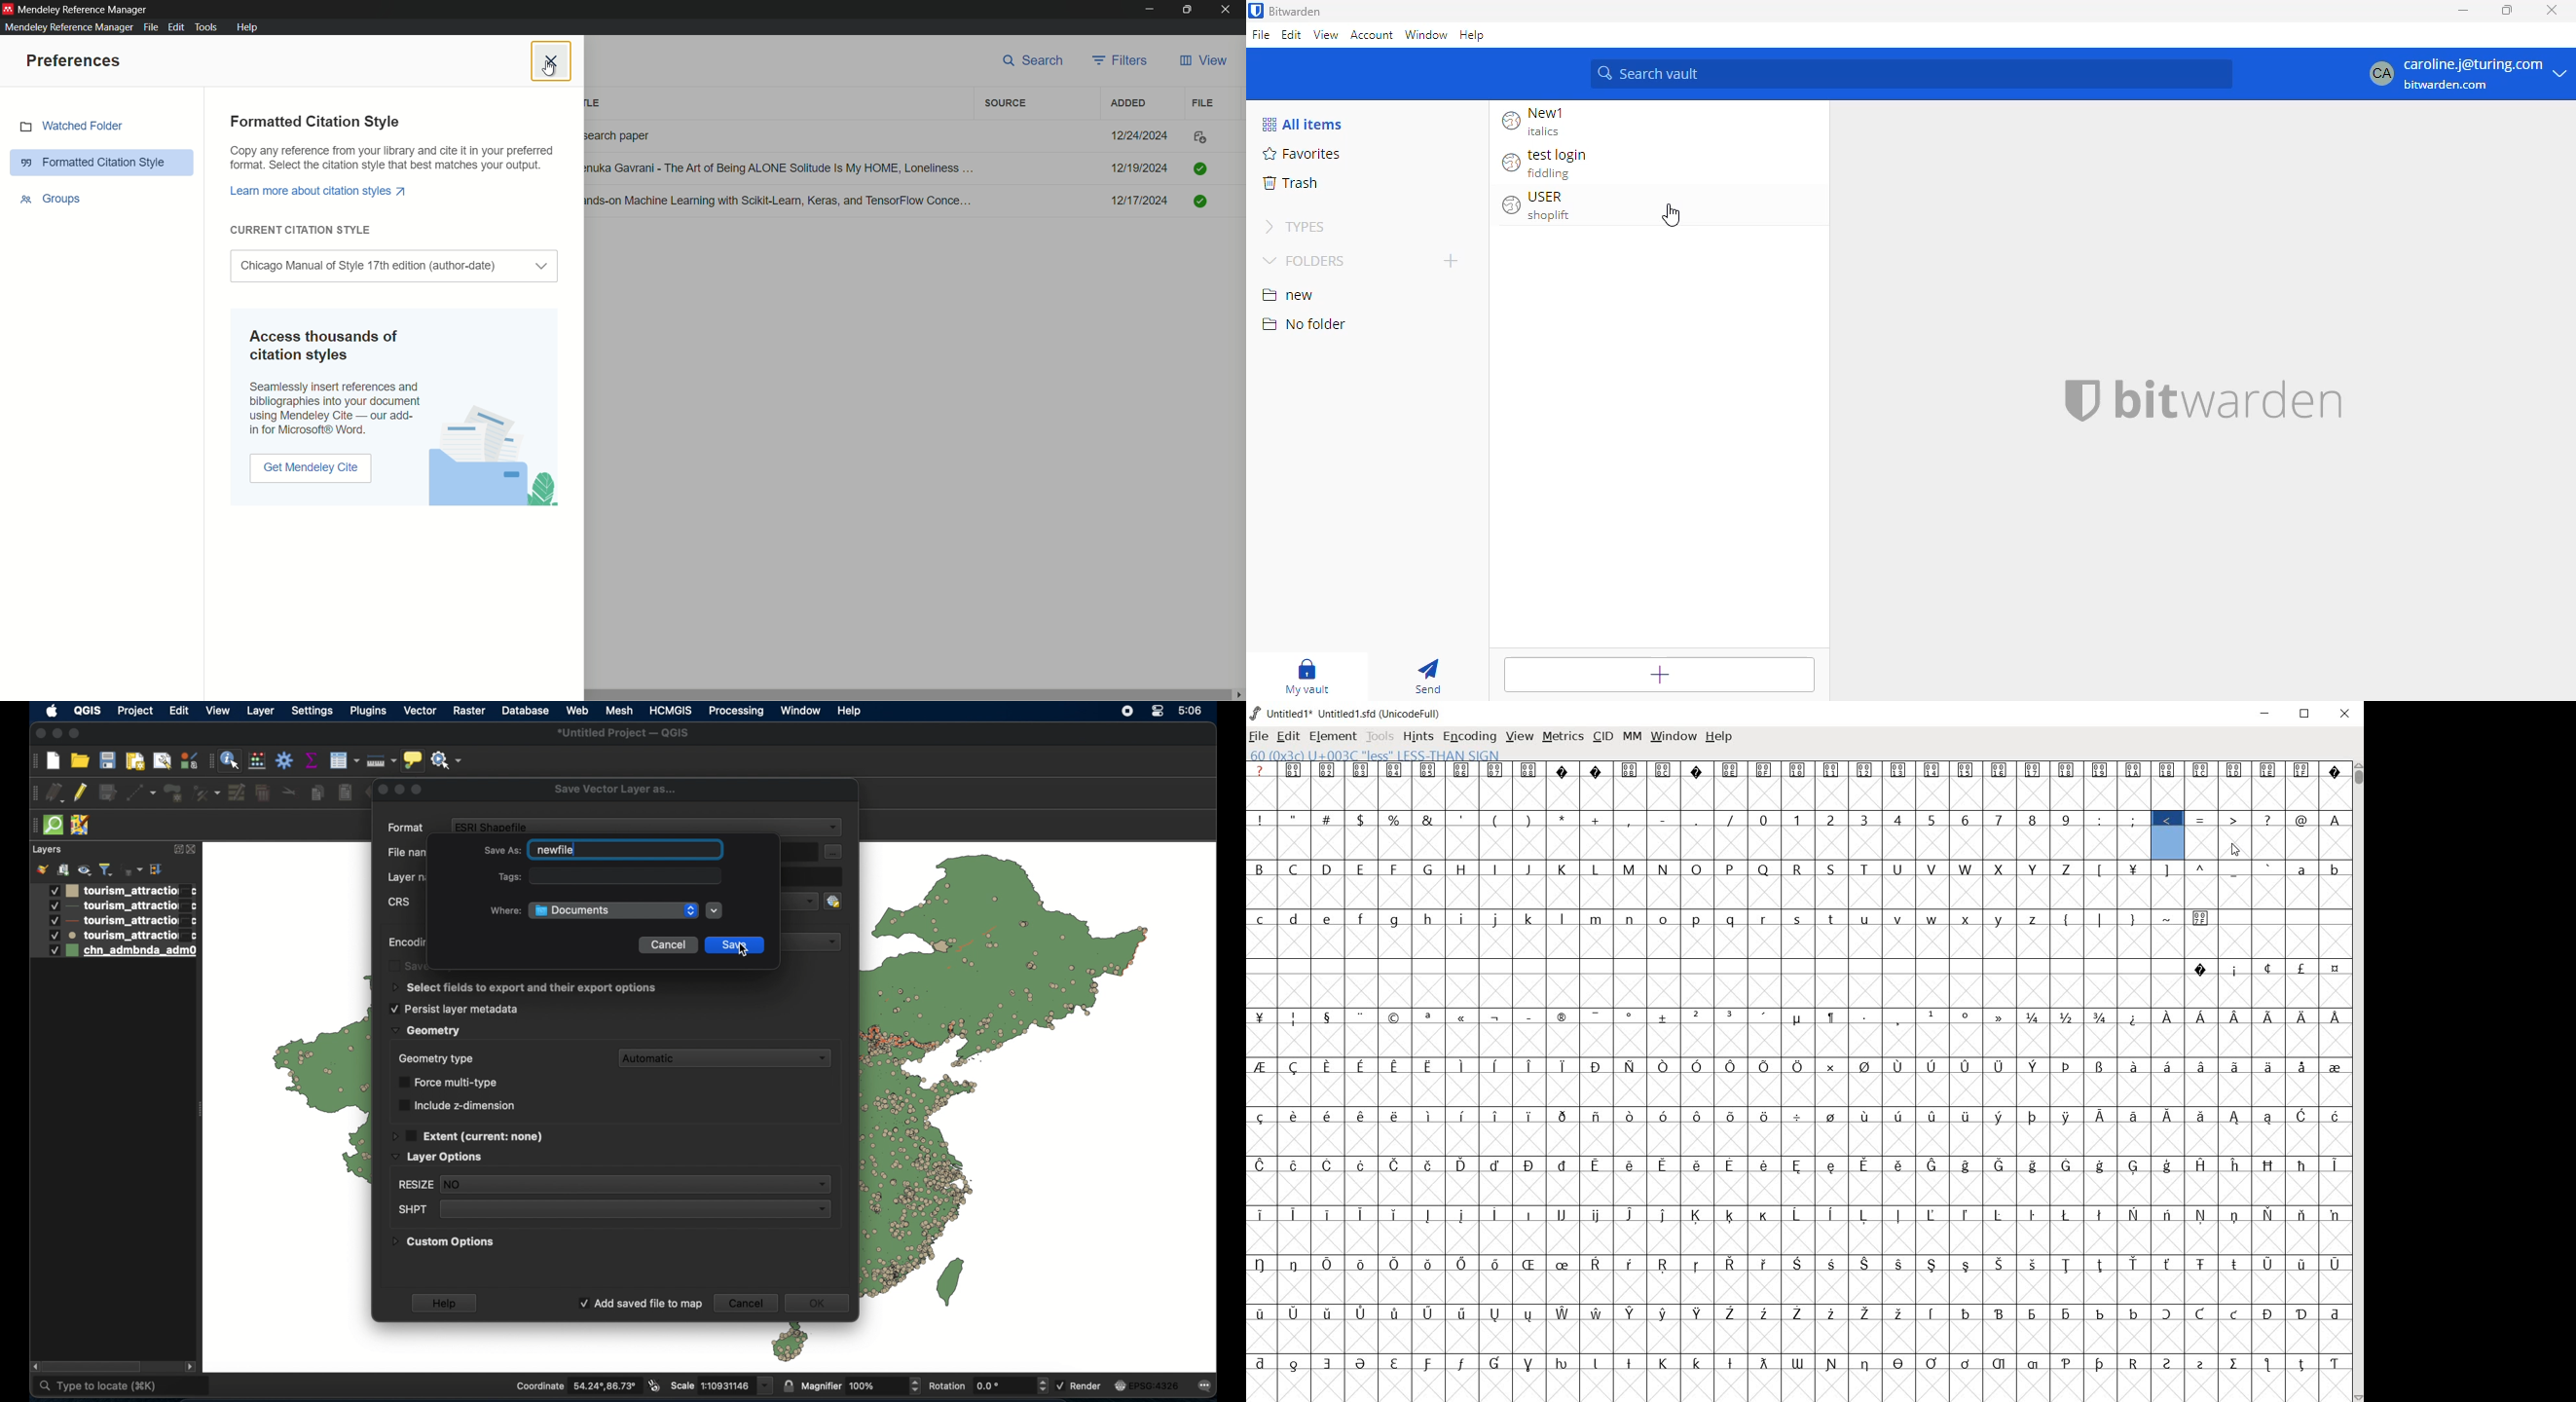 This screenshot has height=1428, width=2576. I want to click on inactive buttons, so click(399, 789).